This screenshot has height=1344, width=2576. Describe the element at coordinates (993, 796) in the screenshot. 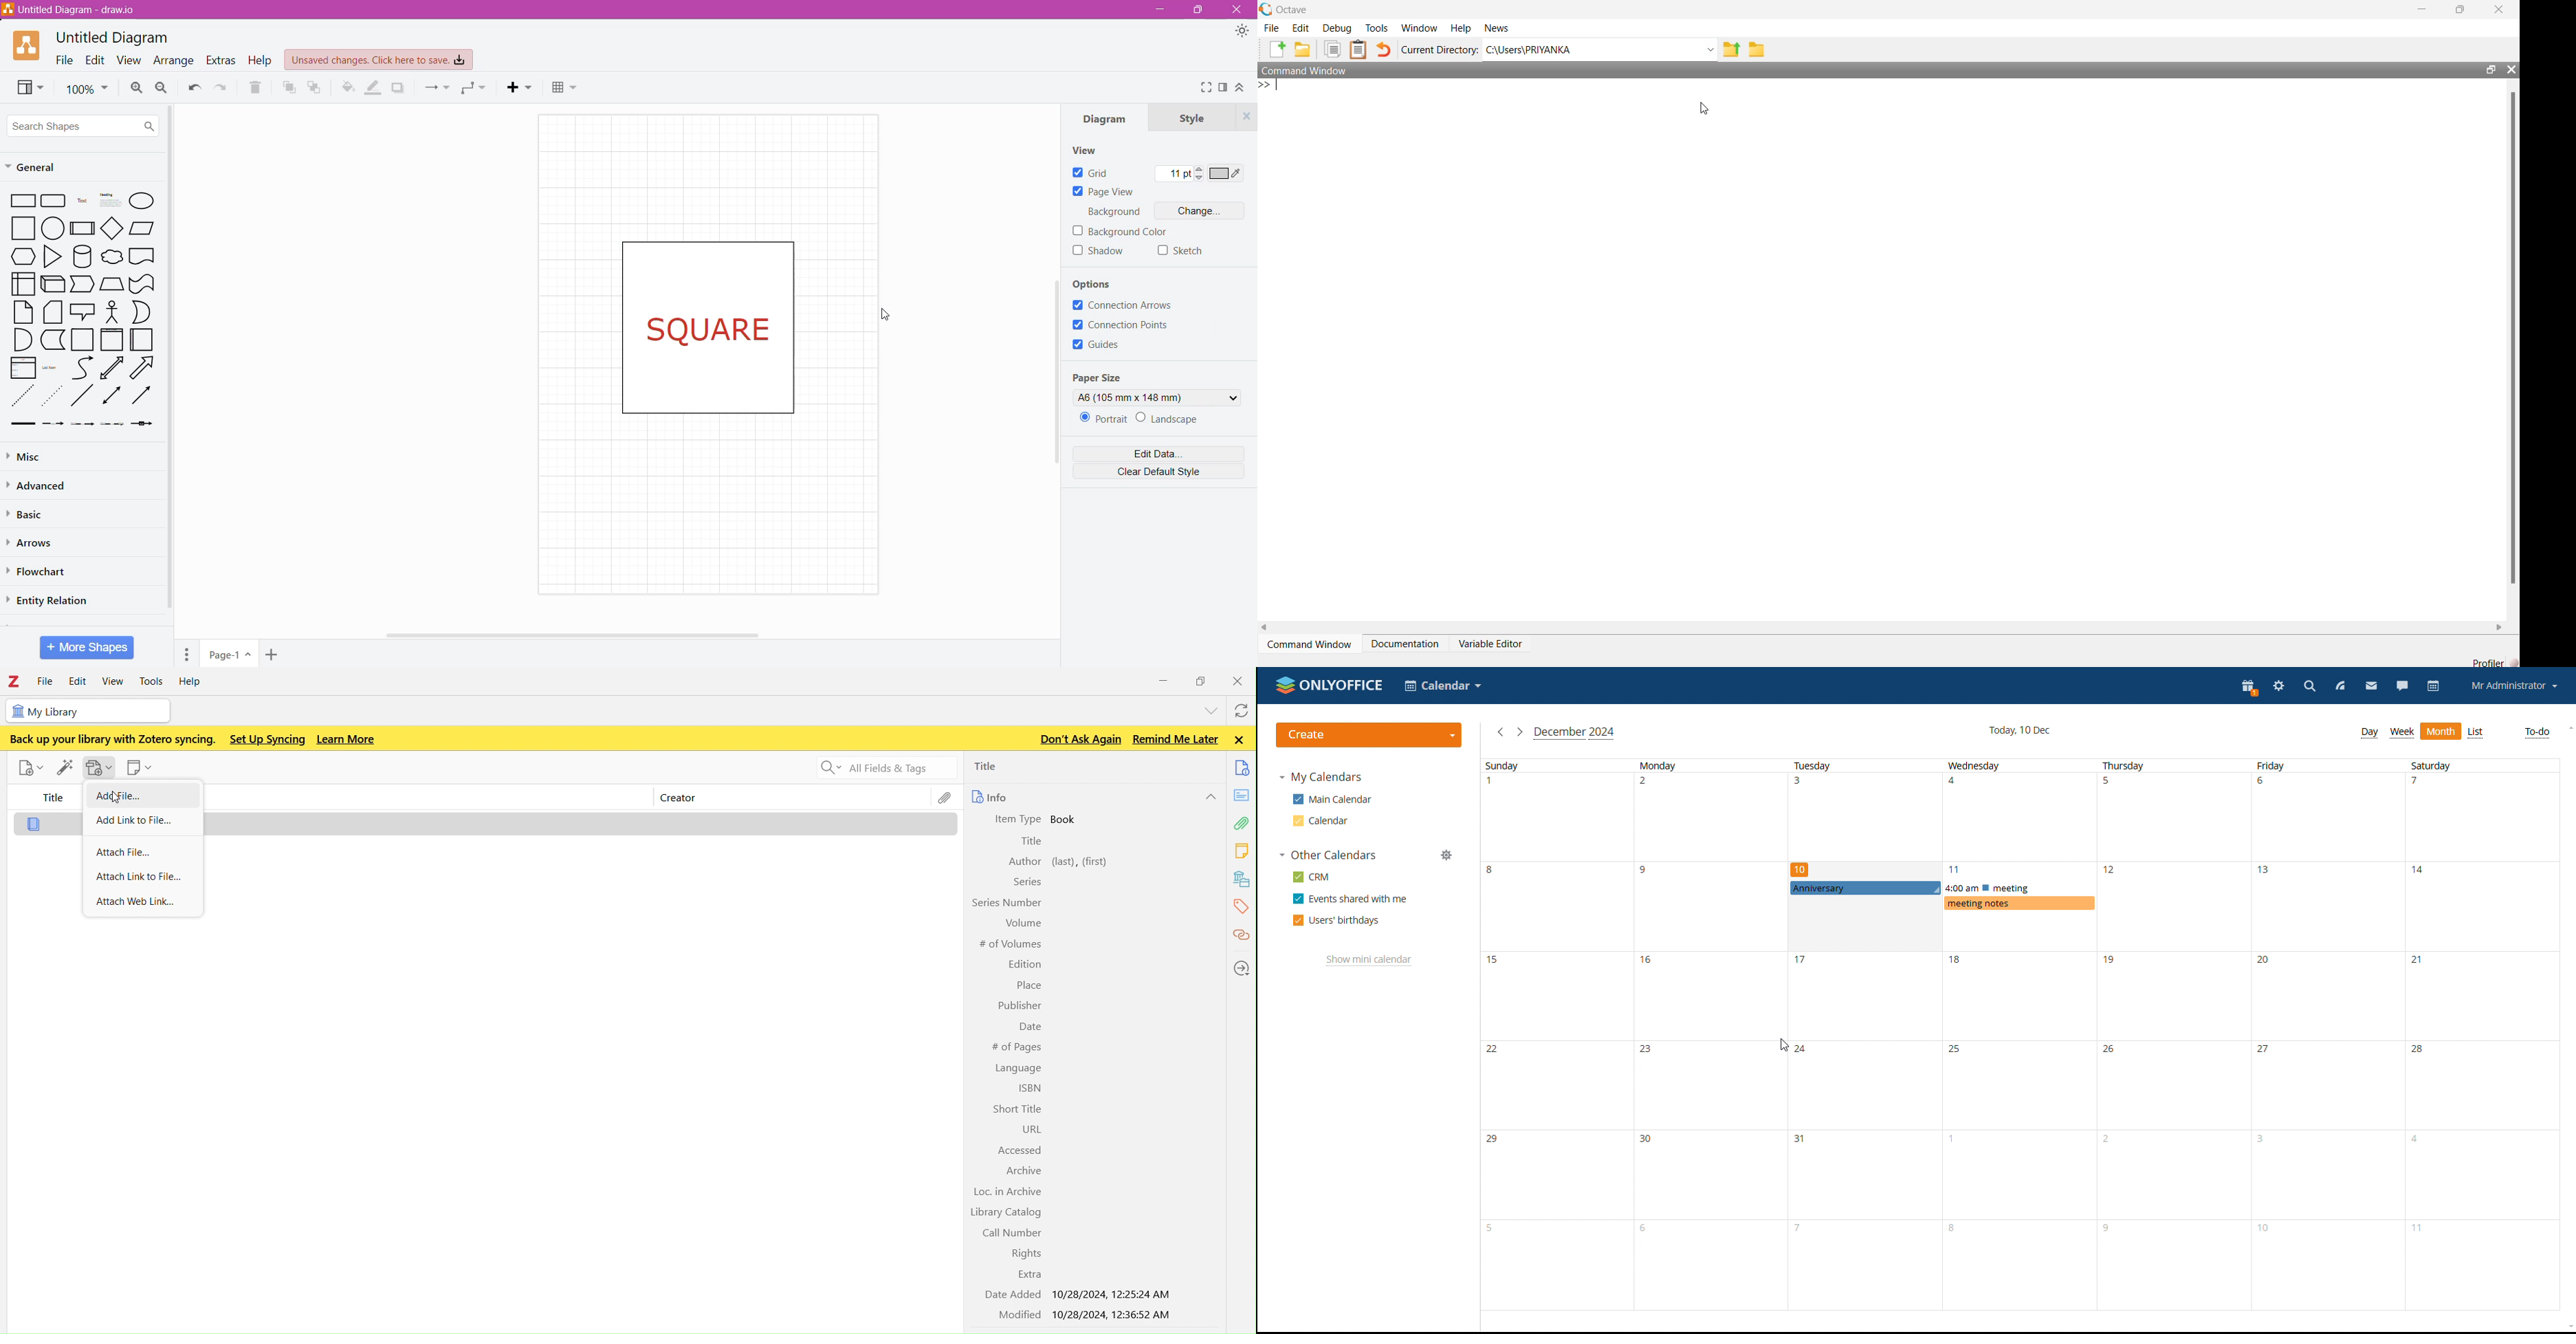

I see `info` at that location.